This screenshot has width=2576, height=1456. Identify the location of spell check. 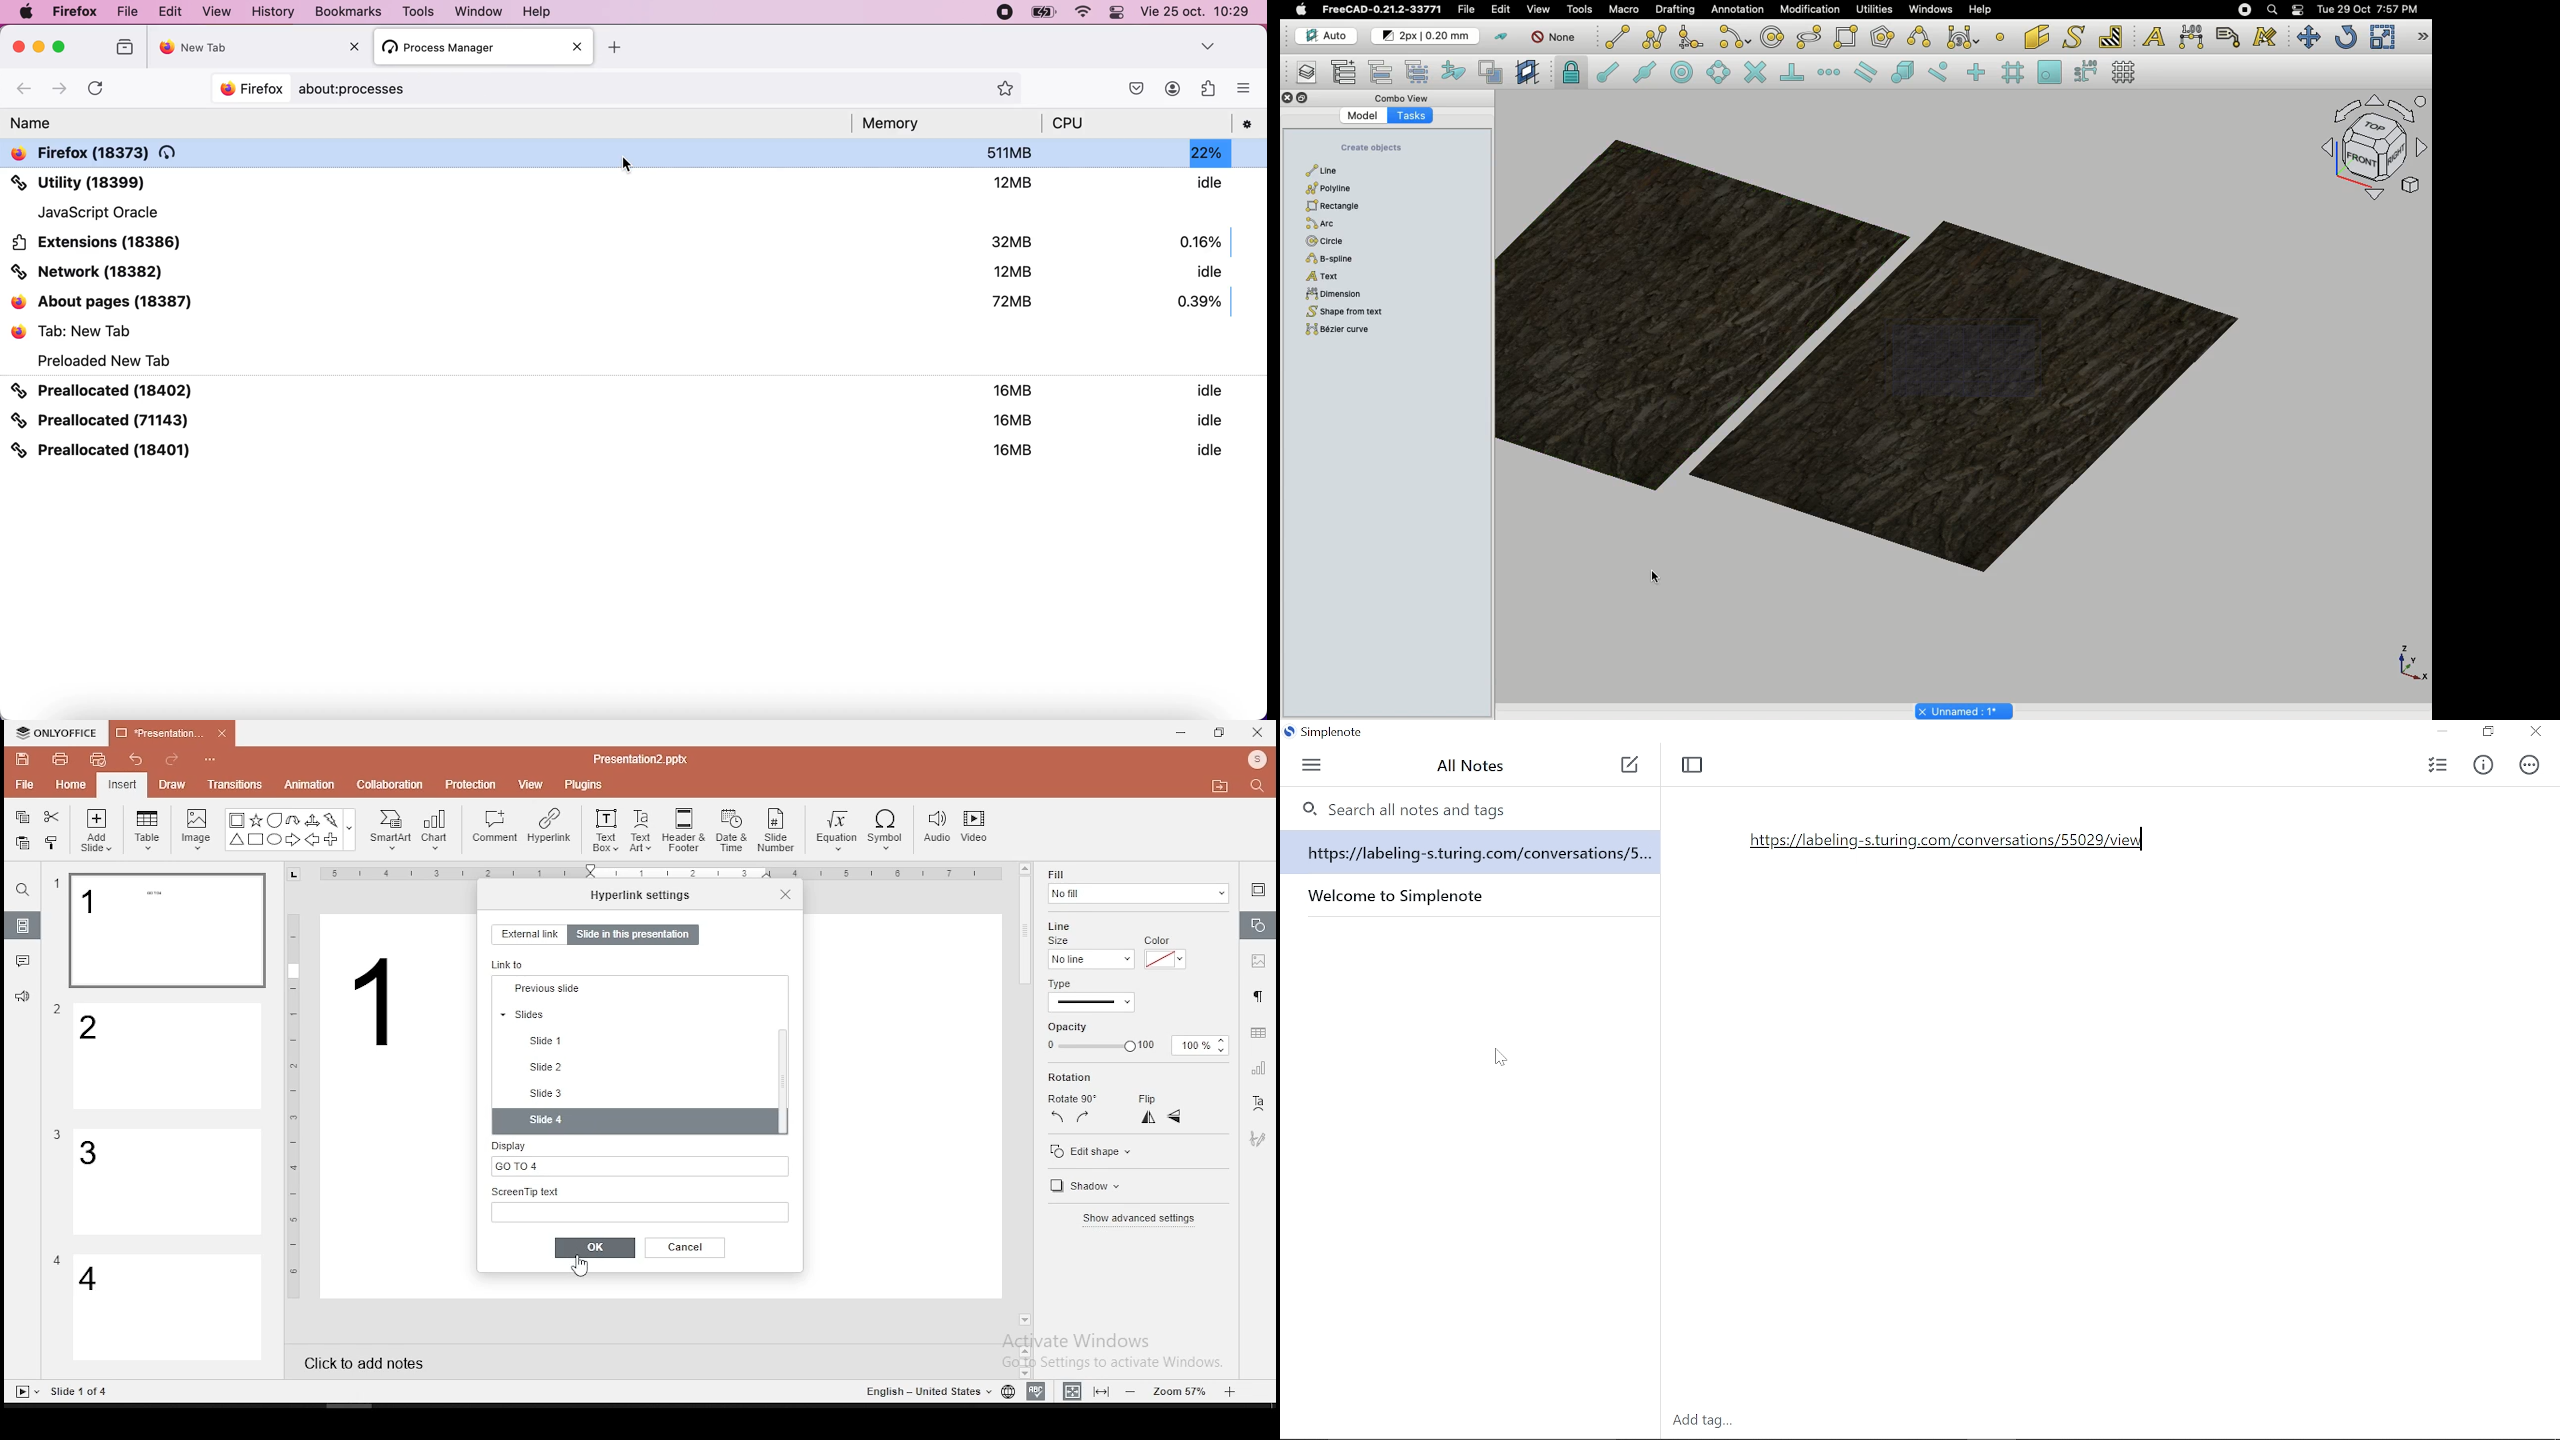
(1036, 1391).